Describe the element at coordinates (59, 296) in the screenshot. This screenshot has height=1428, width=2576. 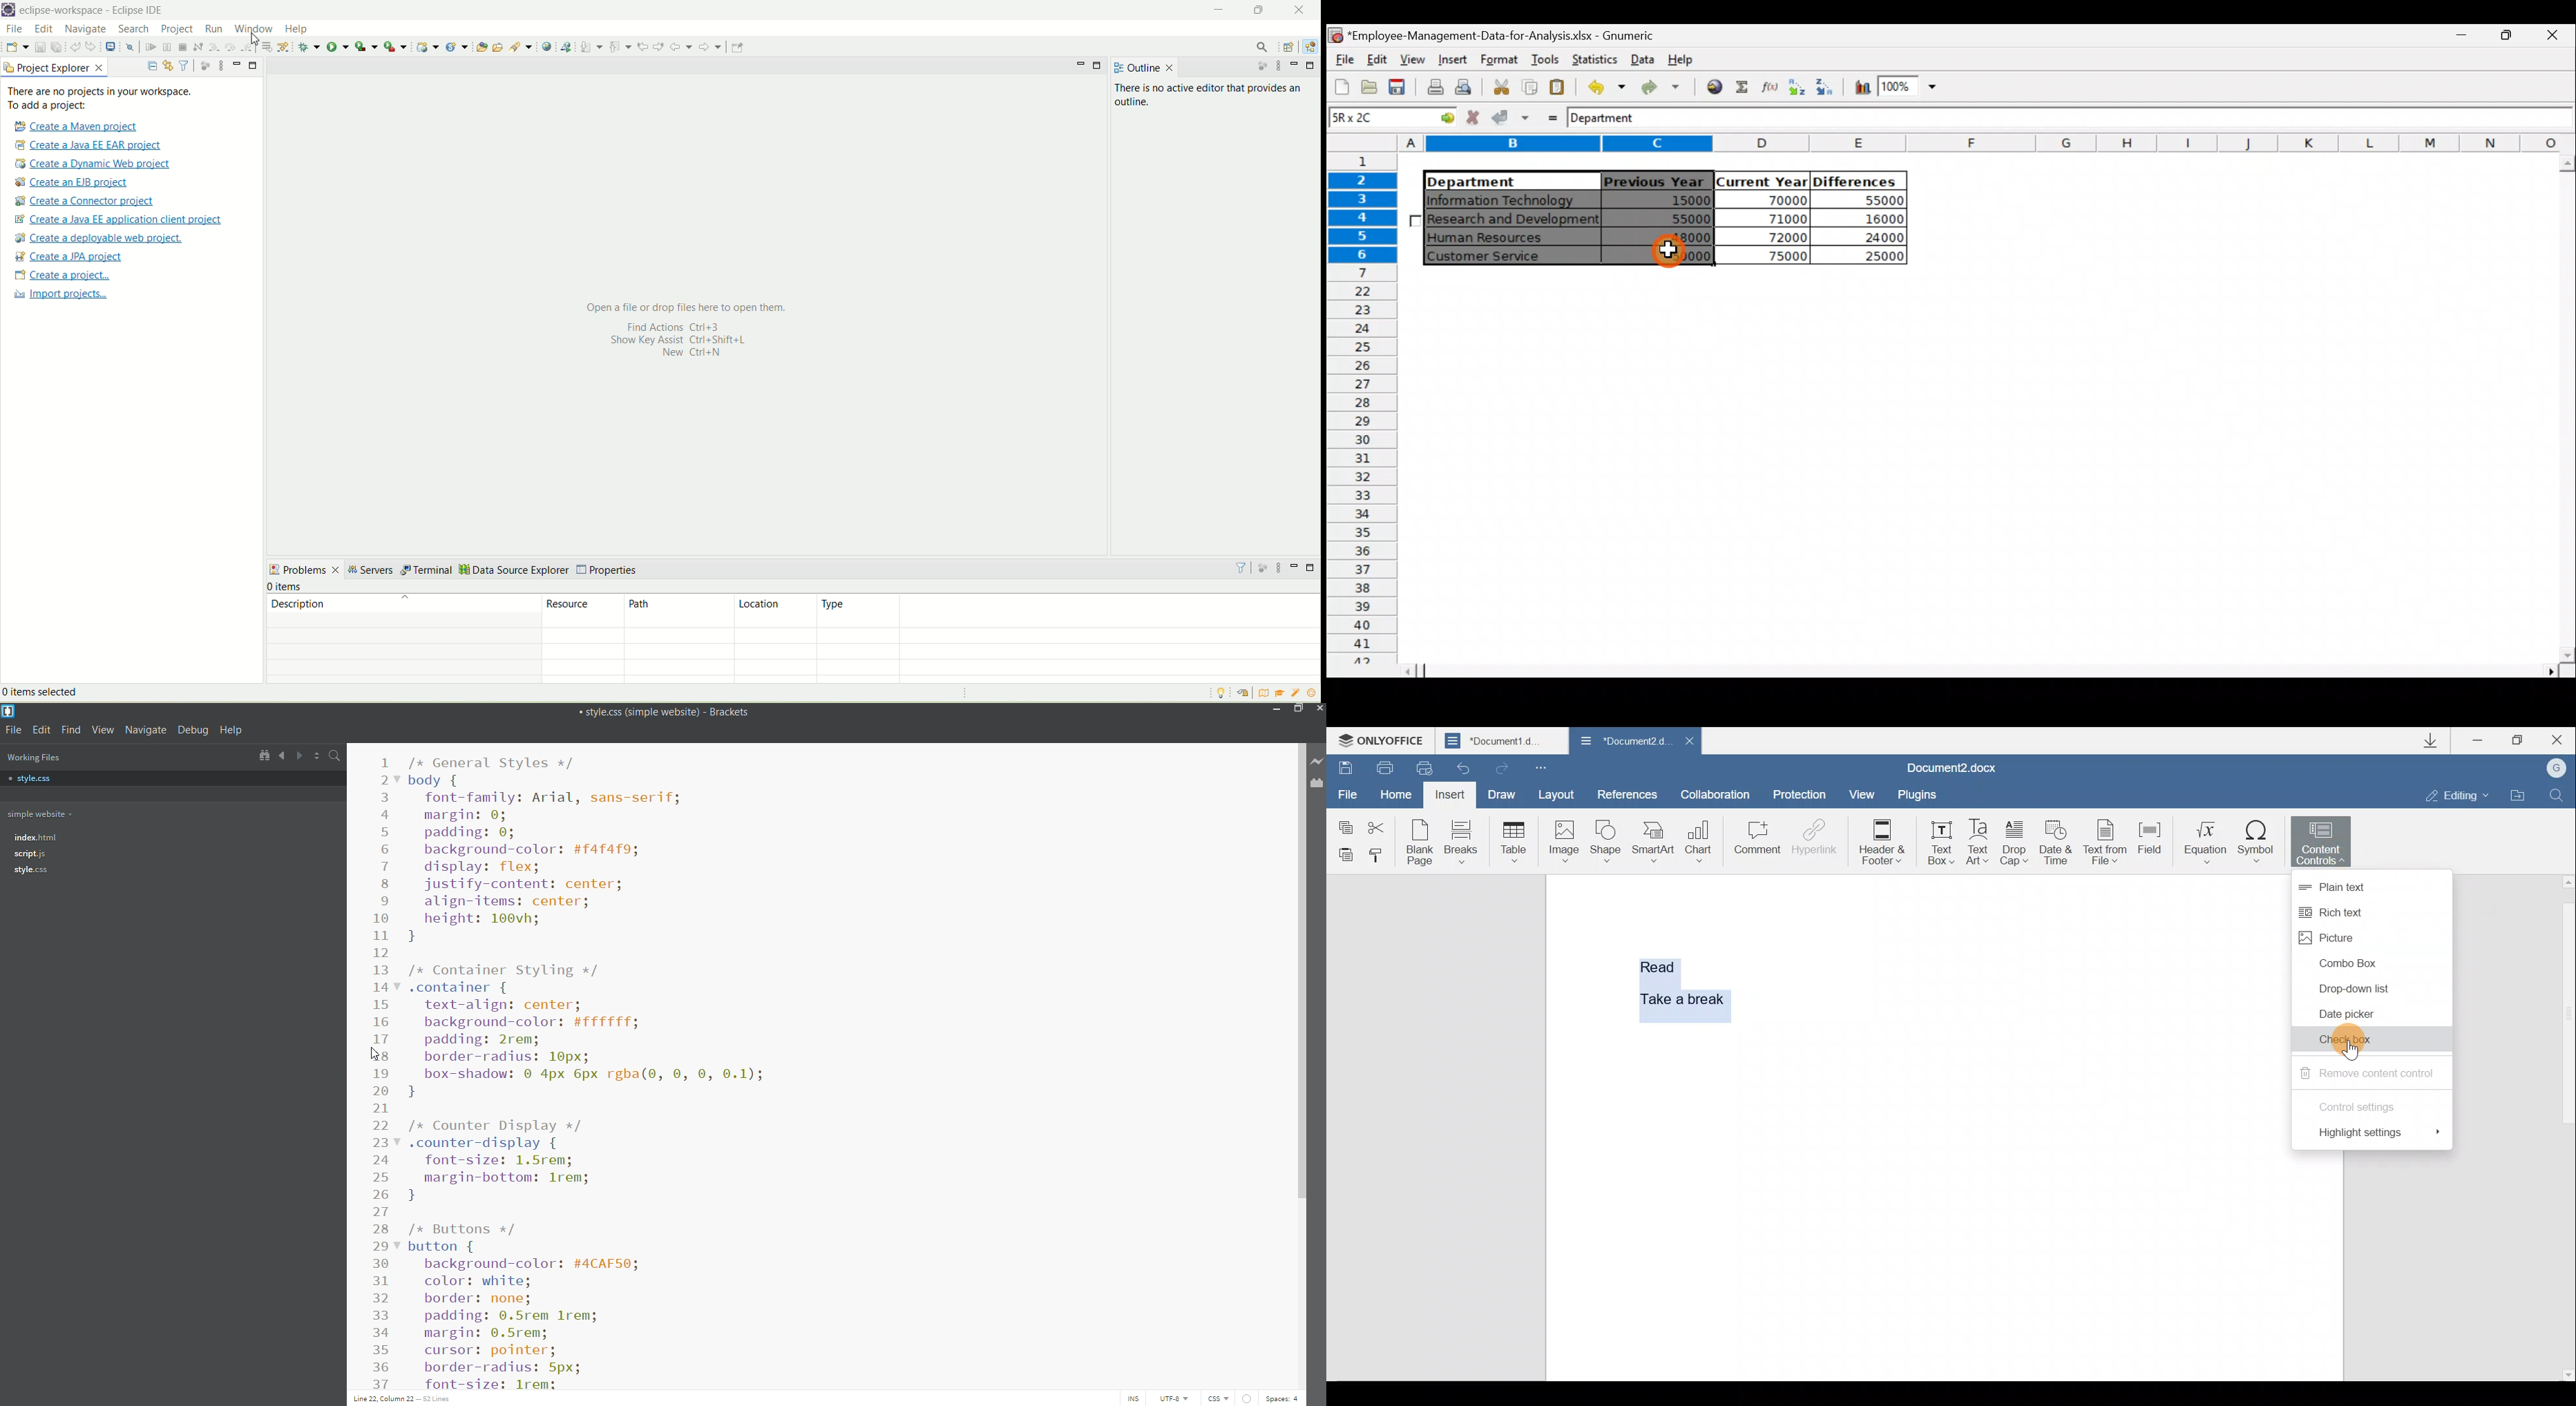
I see `import projects` at that location.